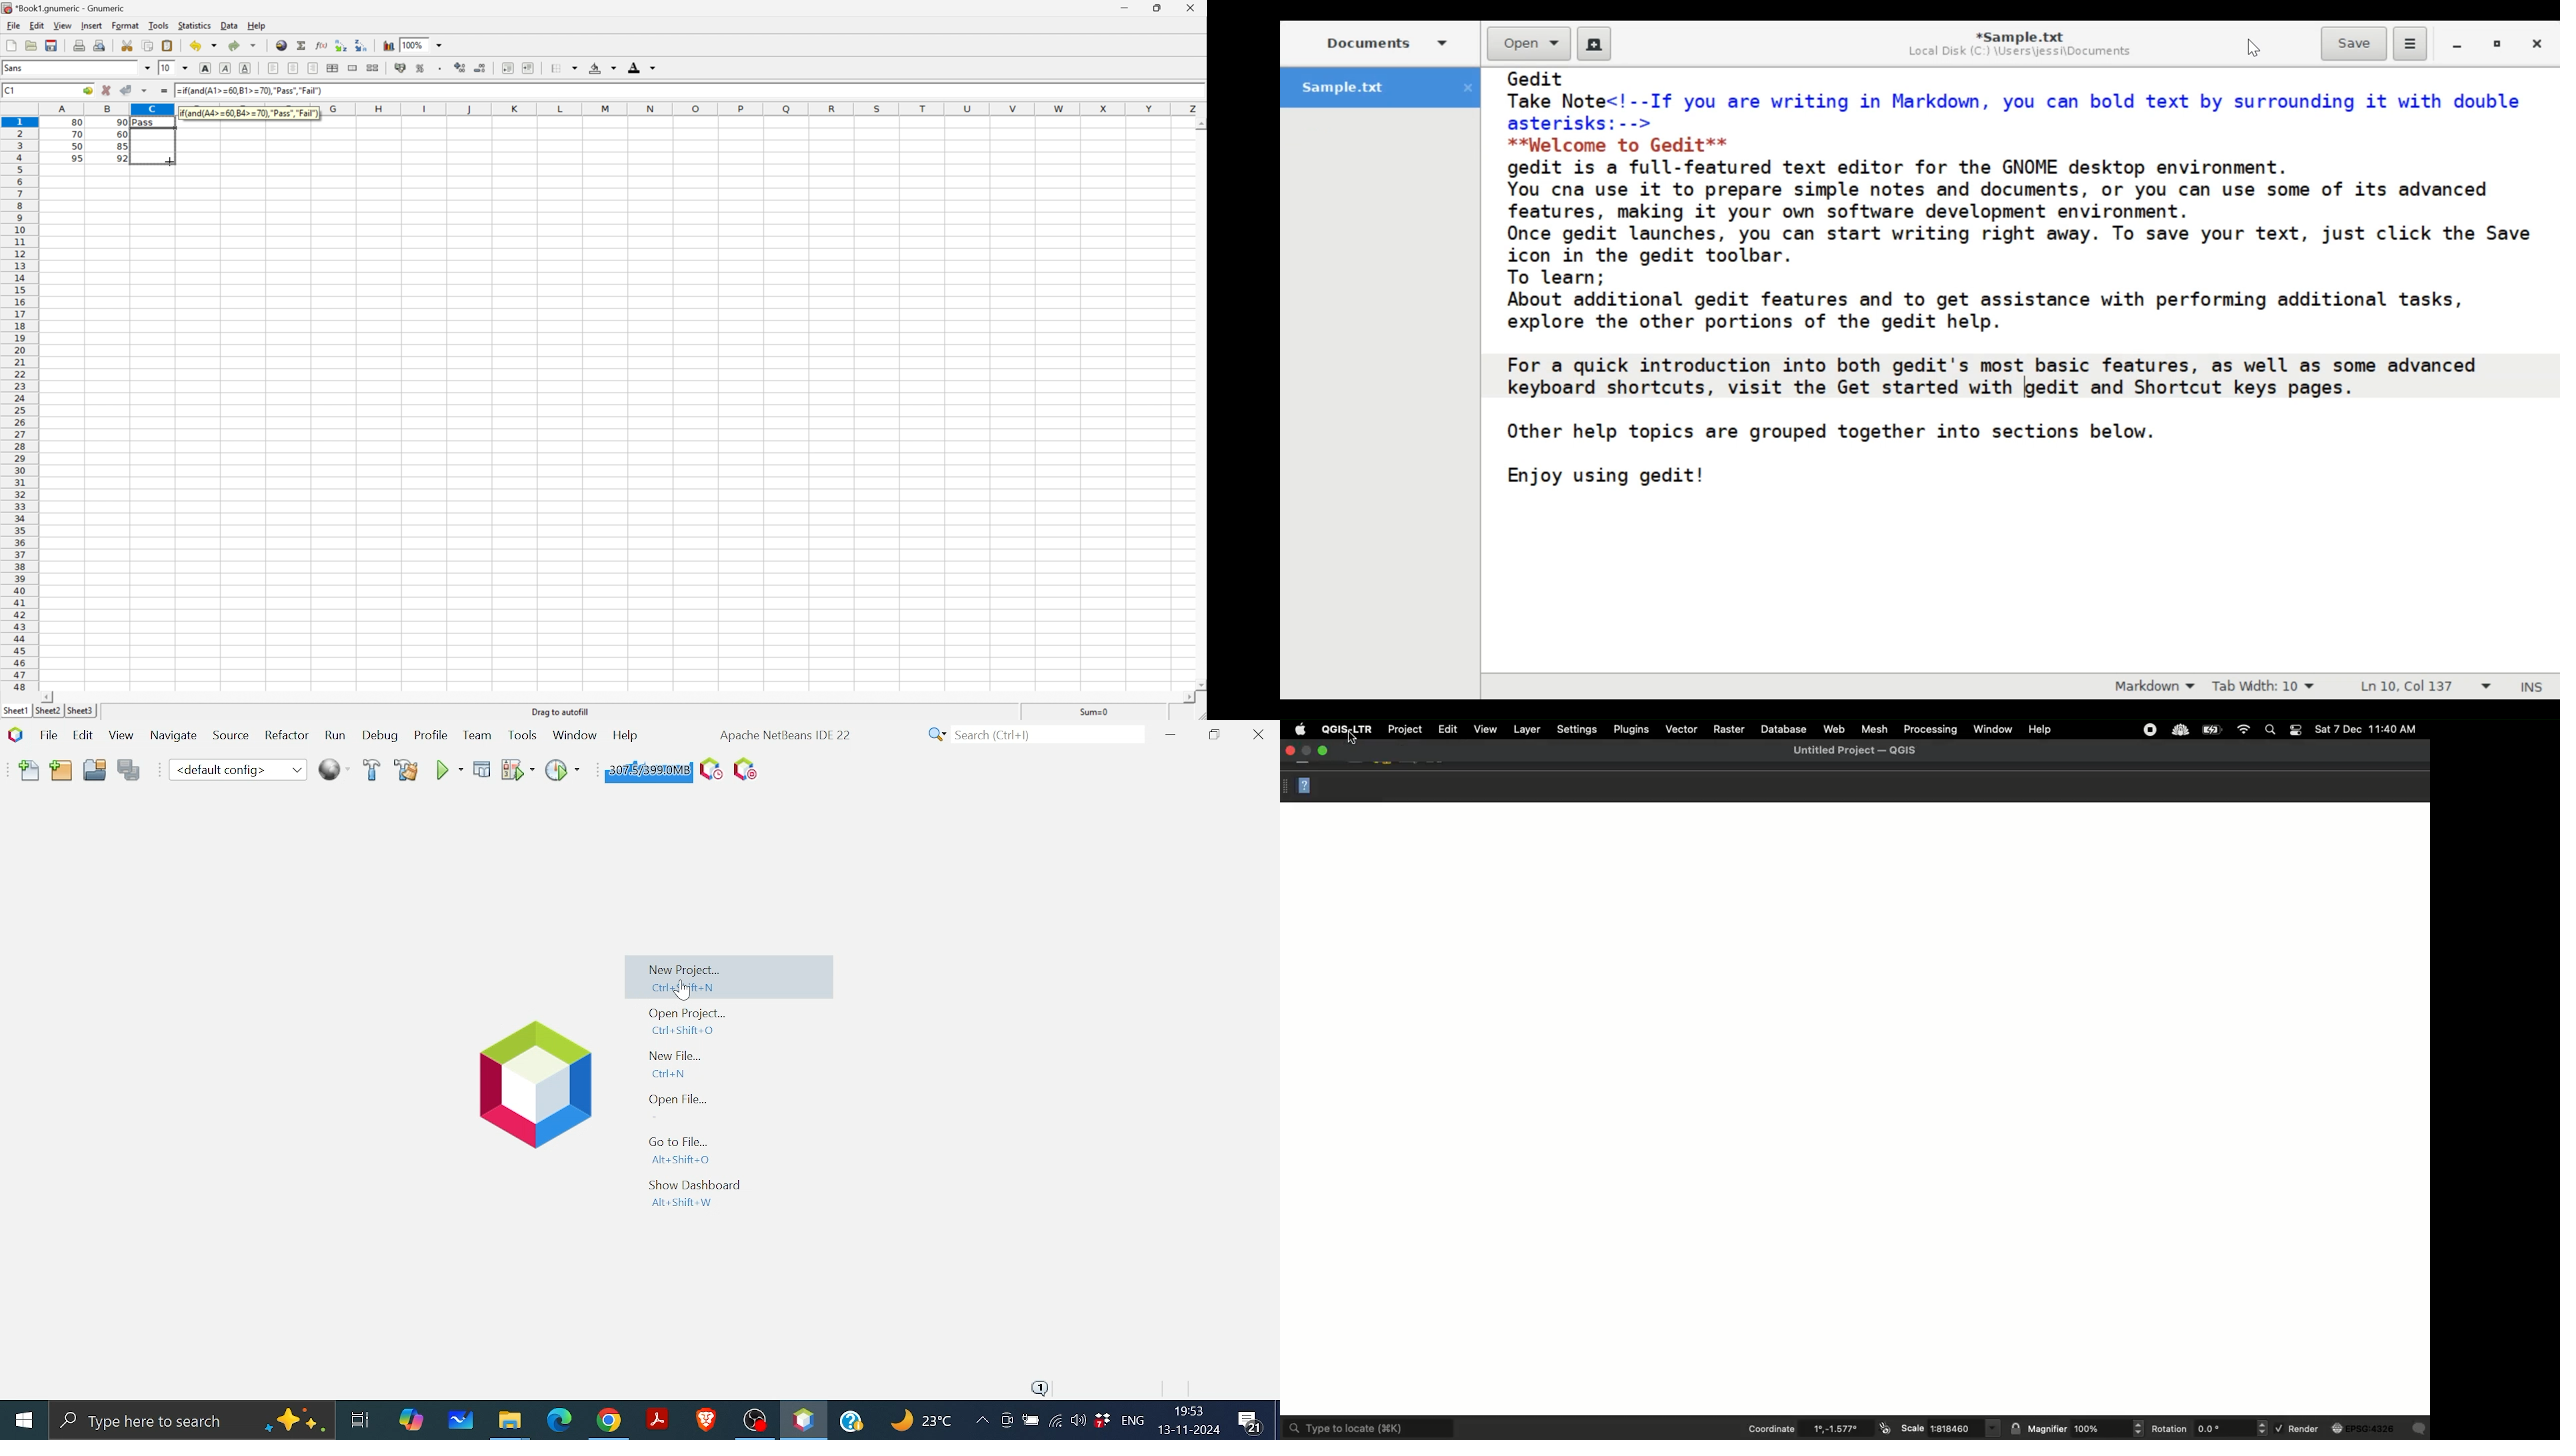 The width and height of the screenshot is (2576, 1456). What do you see at coordinates (1126, 6) in the screenshot?
I see `Minimize` at bounding box center [1126, 6].